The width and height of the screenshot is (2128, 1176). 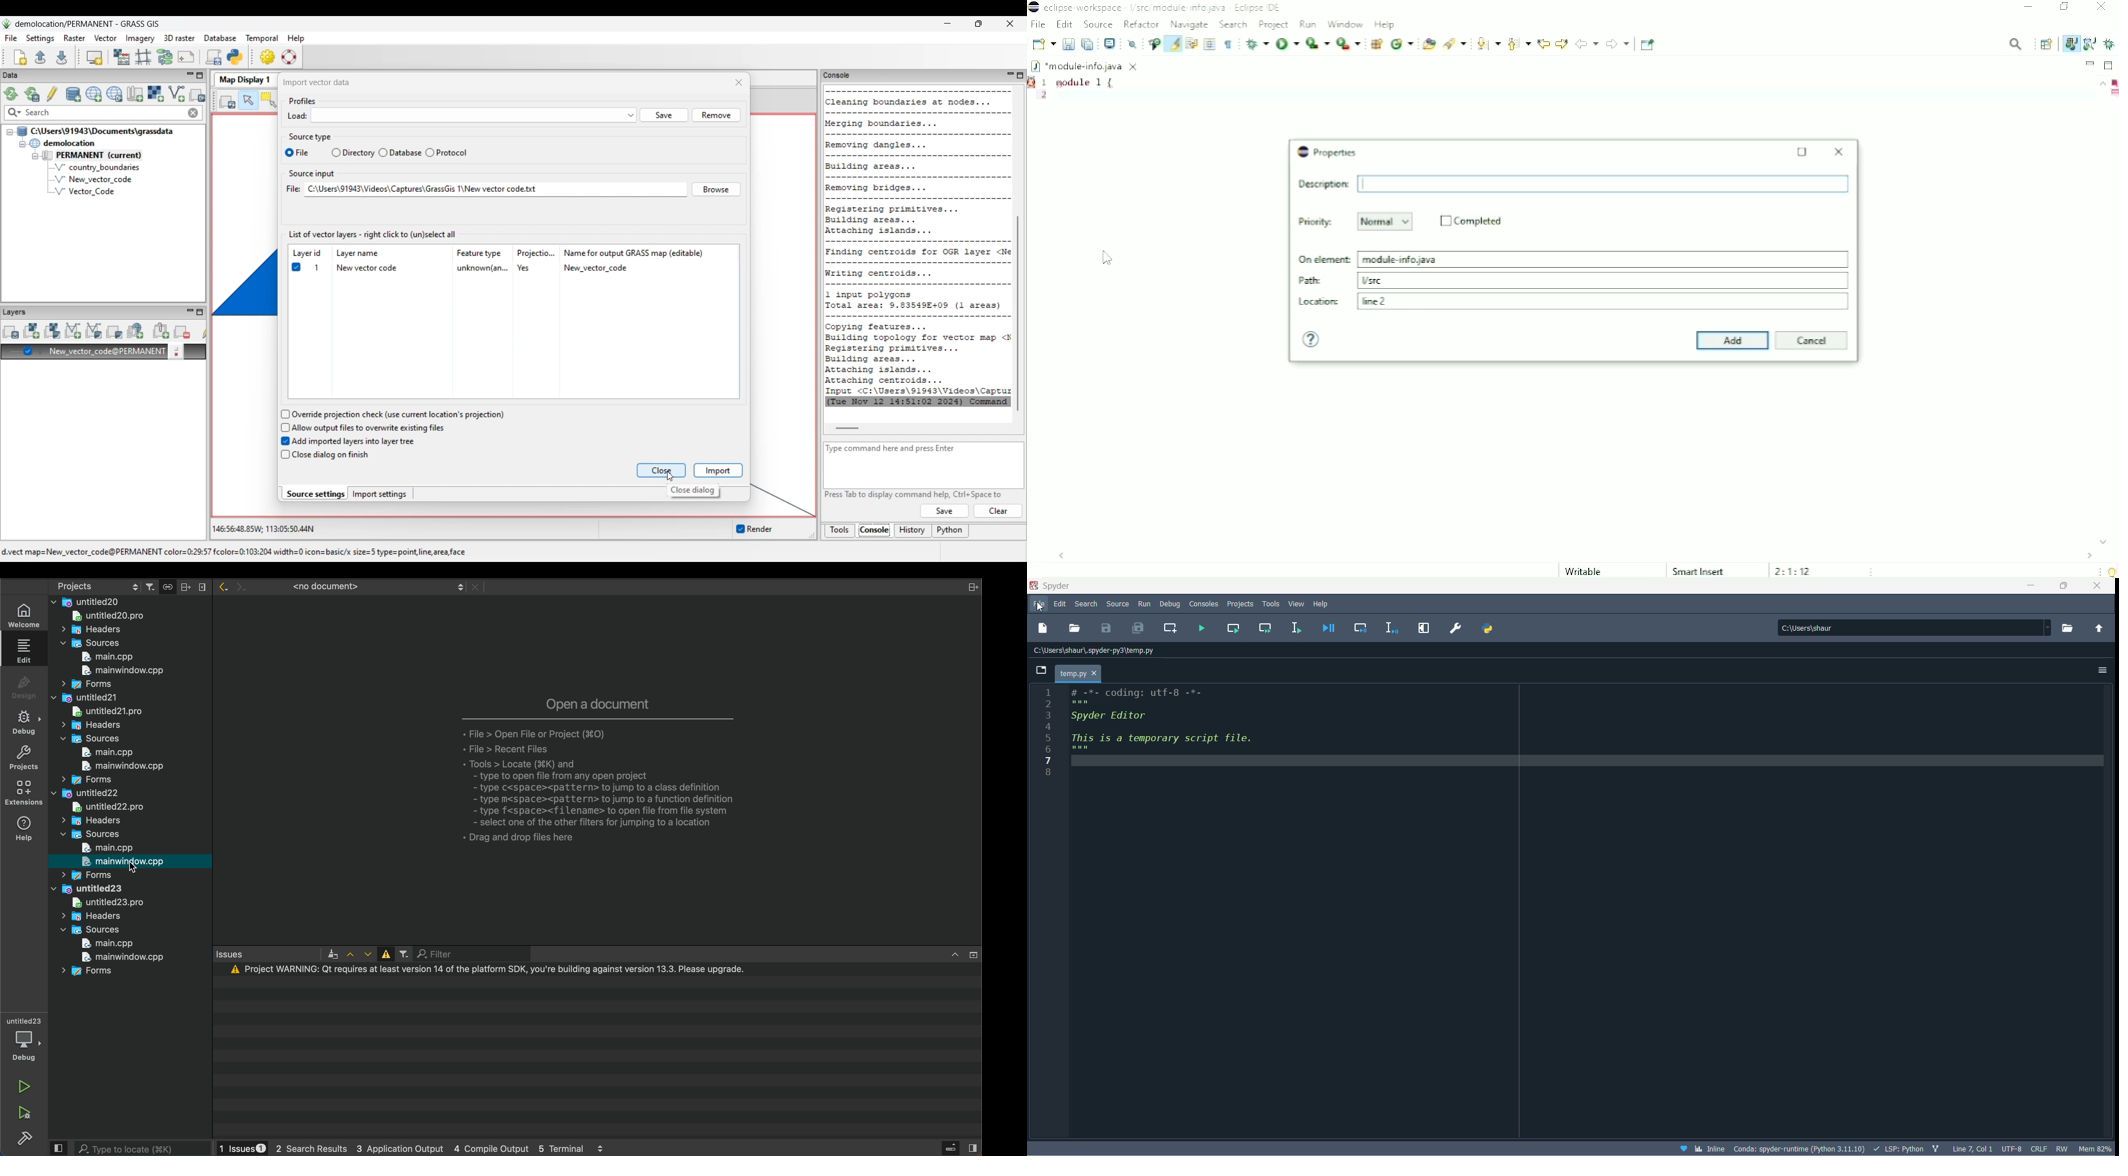 What do you see at coordinates (1794, 571) in the screenshot?
I see `2:1:12` at bounding box center [1794, 571].